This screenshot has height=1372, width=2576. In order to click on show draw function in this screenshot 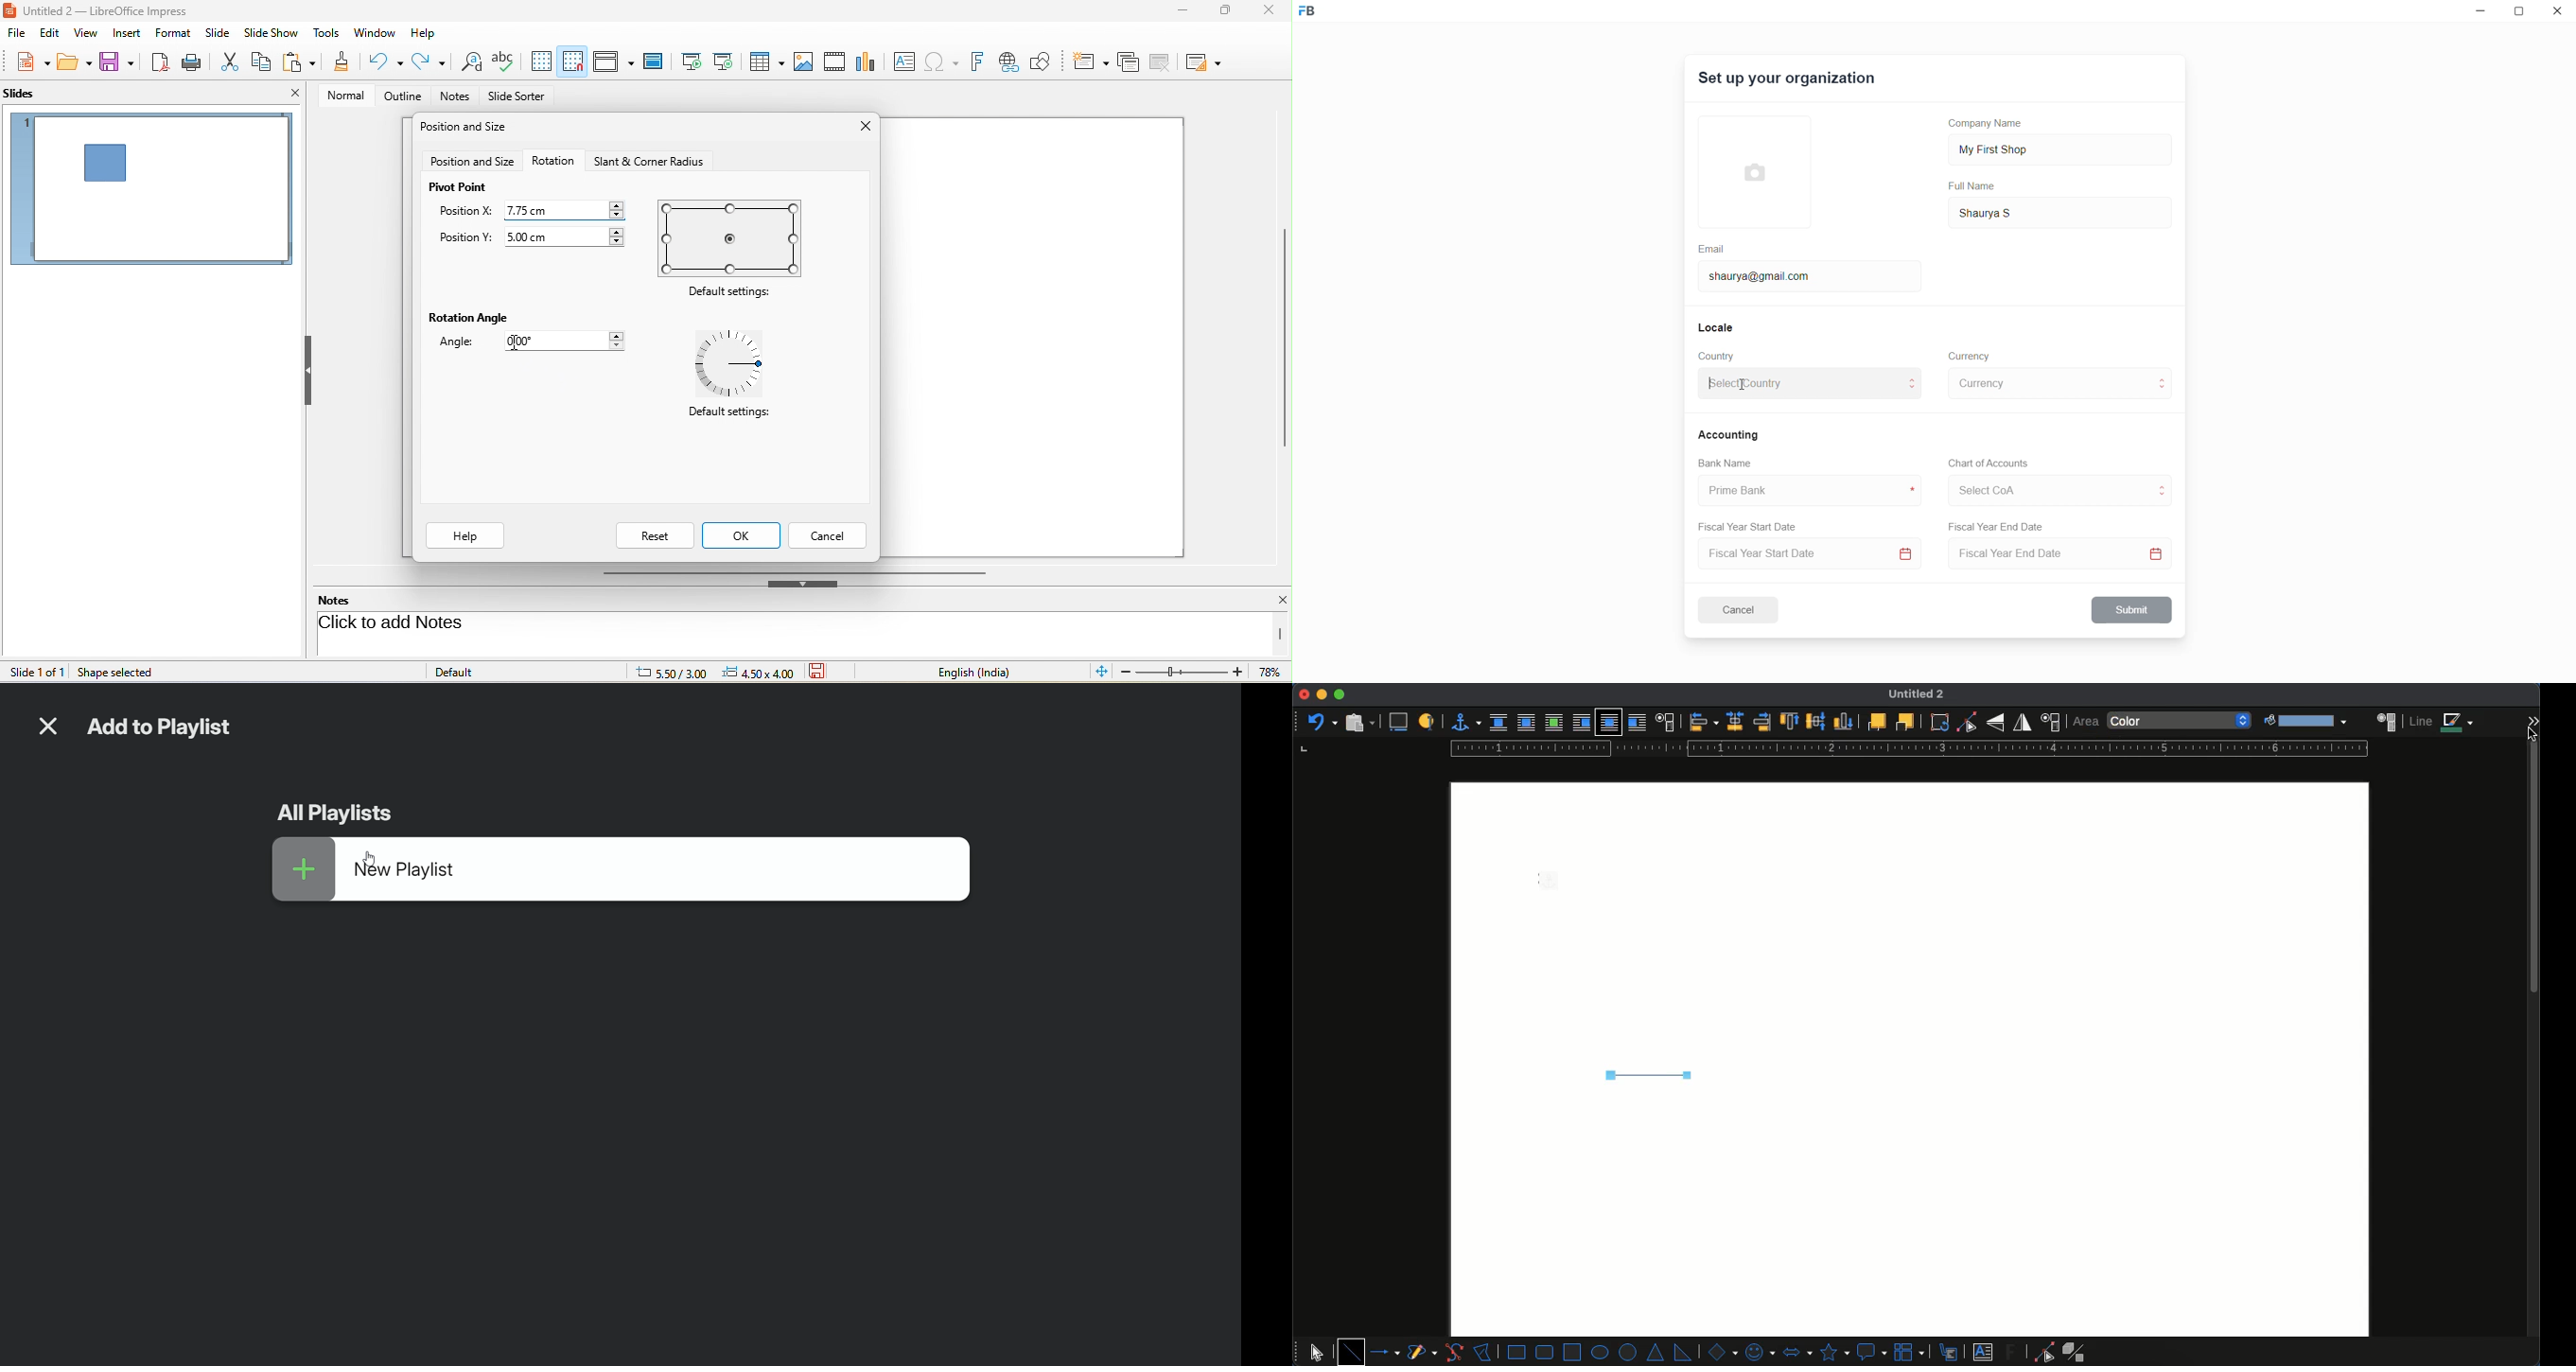, I will do `click(1049, 60)`.